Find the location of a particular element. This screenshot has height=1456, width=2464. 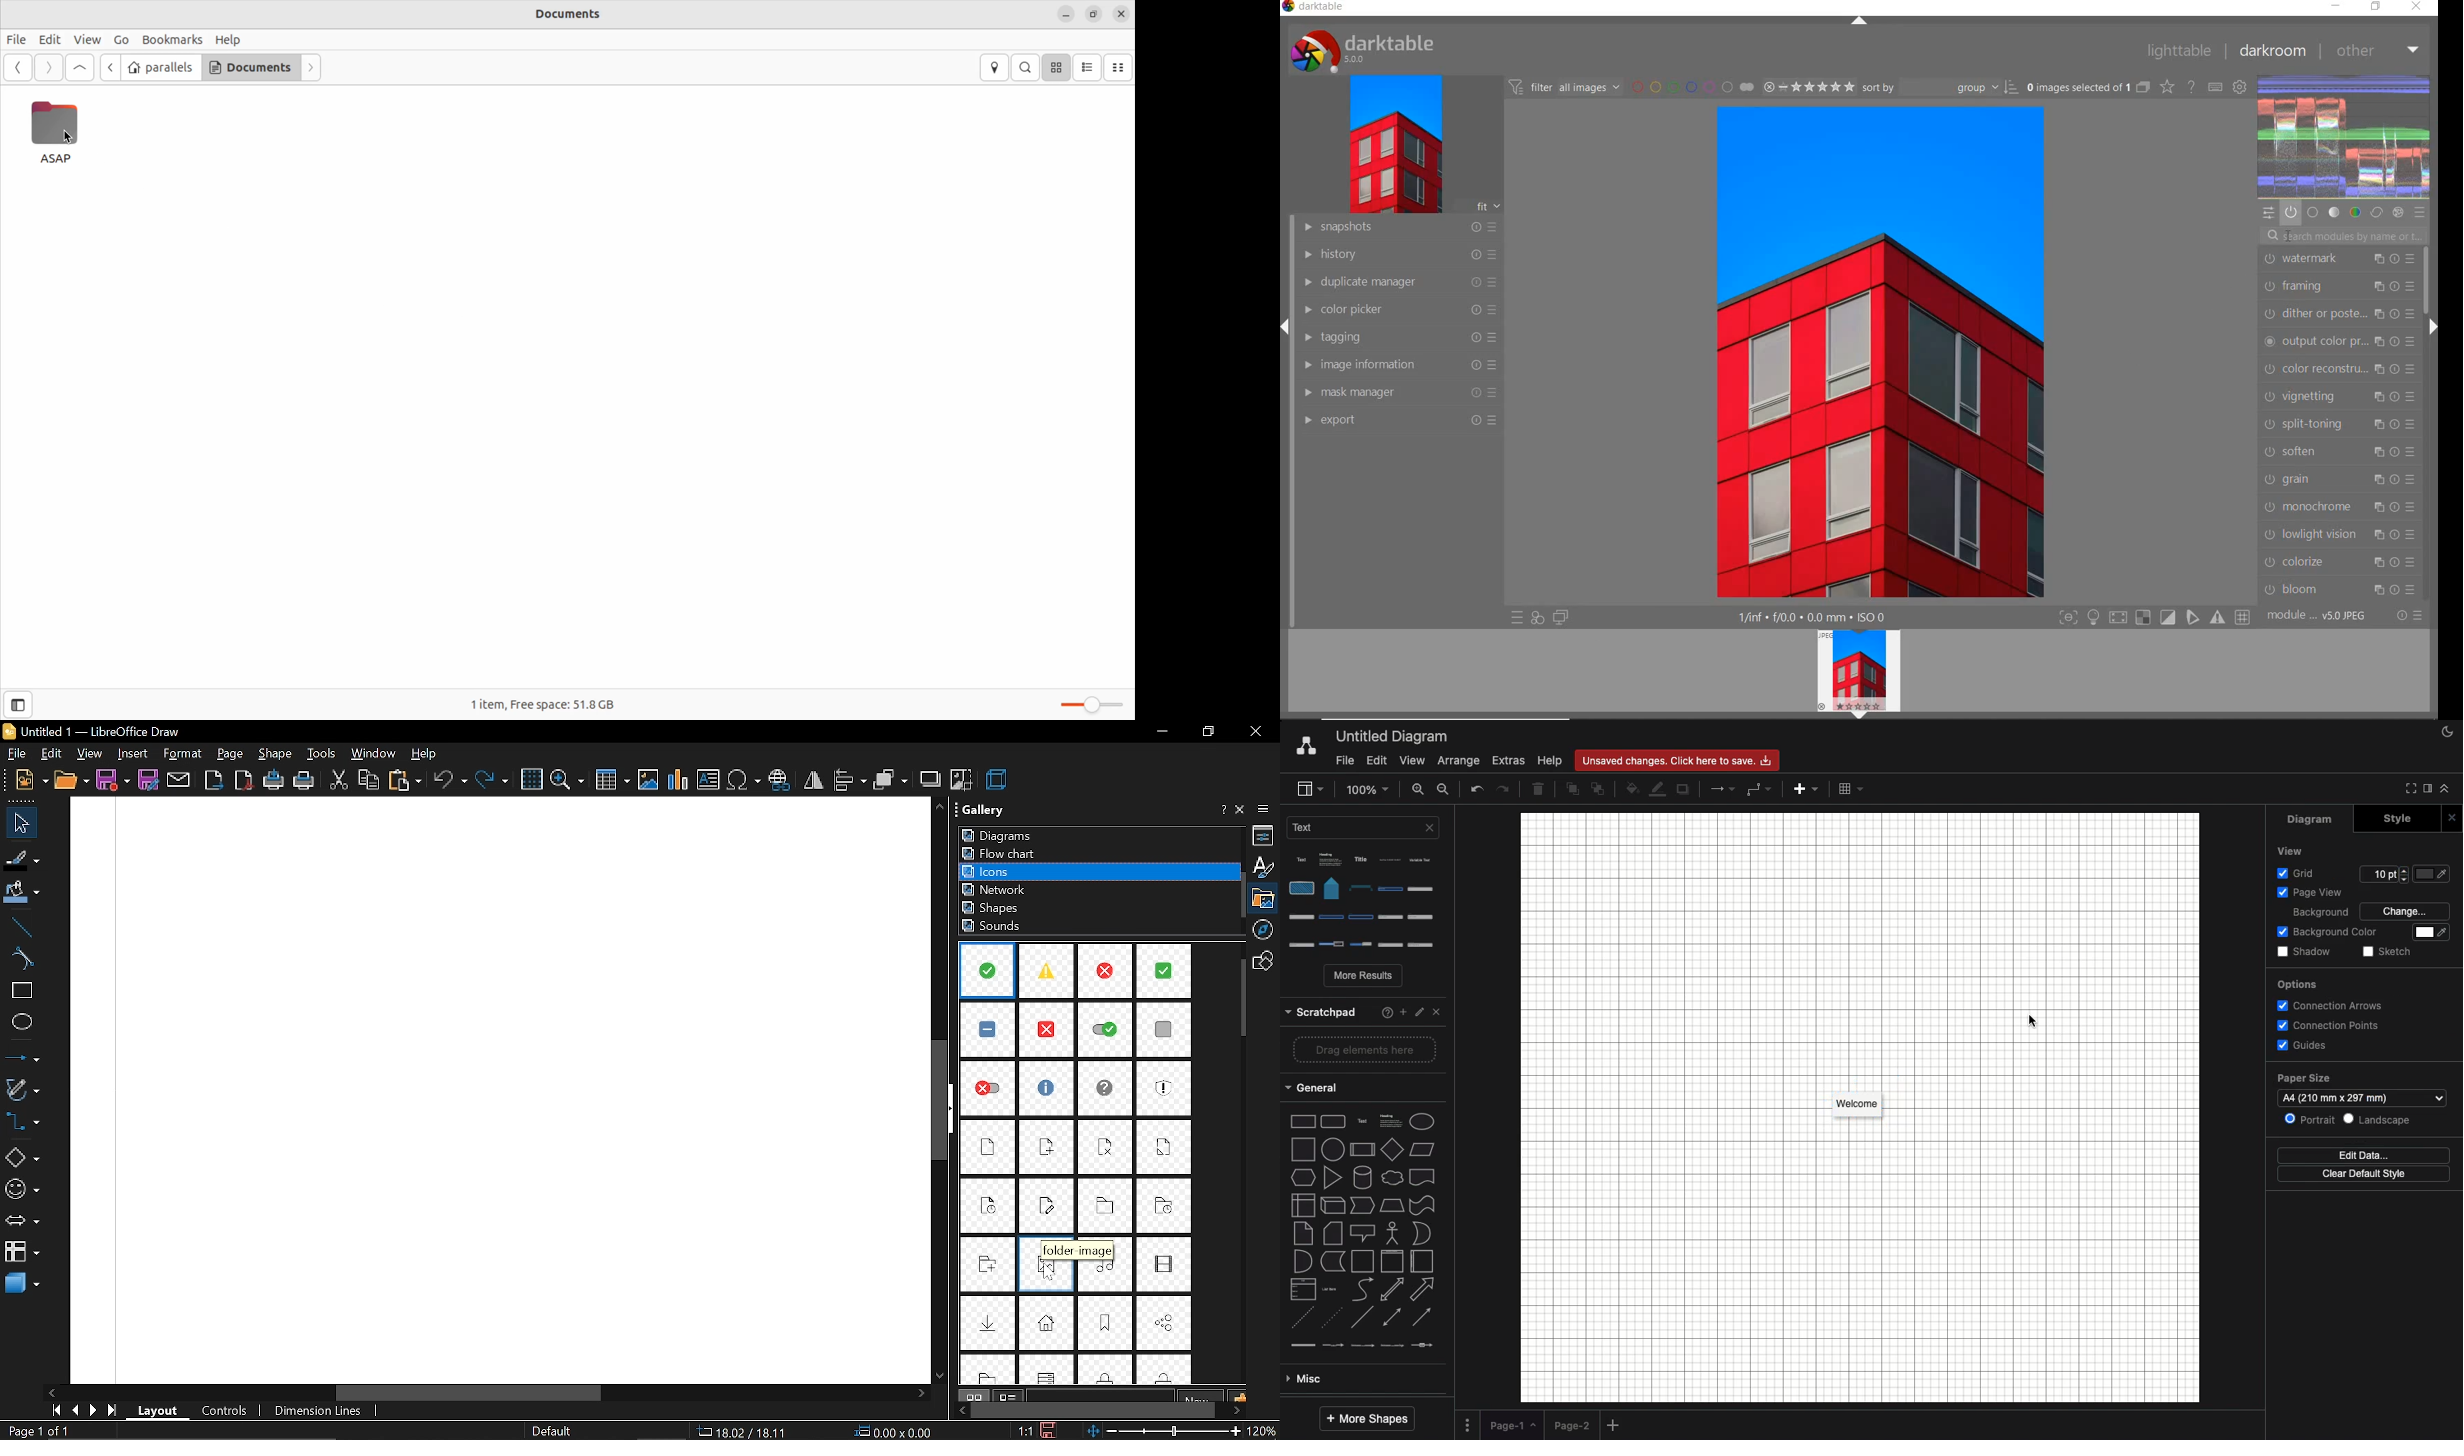

Arrange is located at coordinates (1461, 759).